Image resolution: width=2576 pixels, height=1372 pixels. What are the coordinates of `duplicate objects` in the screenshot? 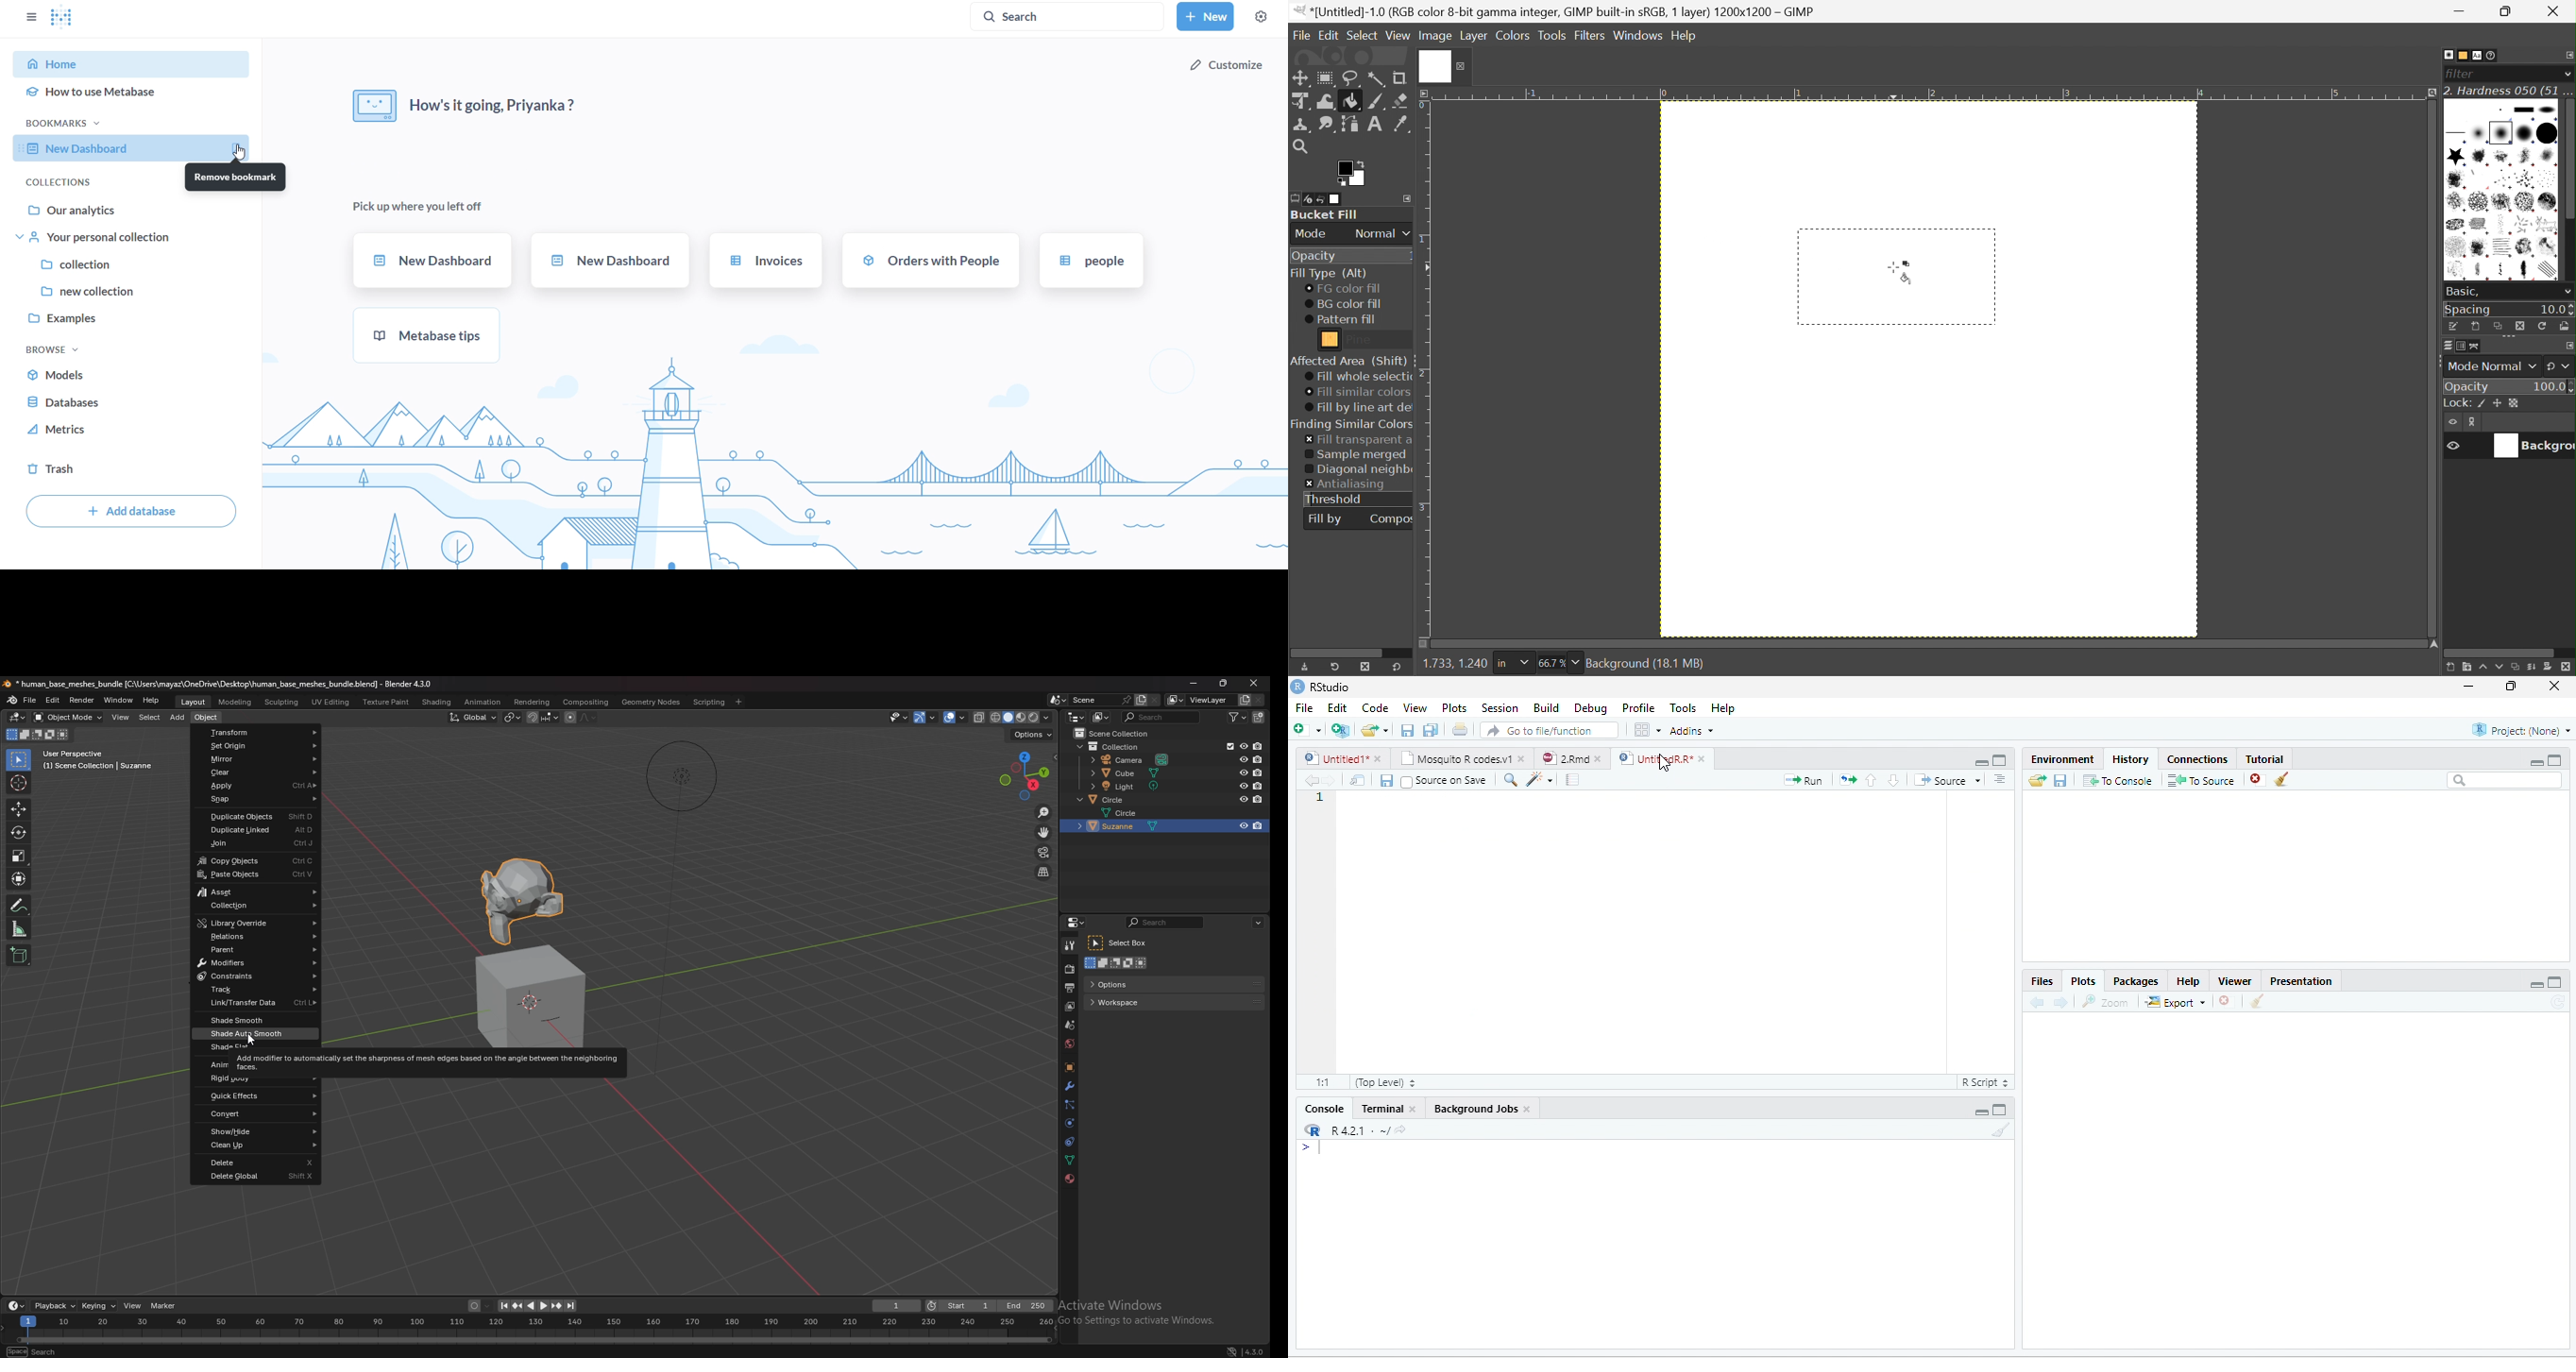 It's located at (253, 815).